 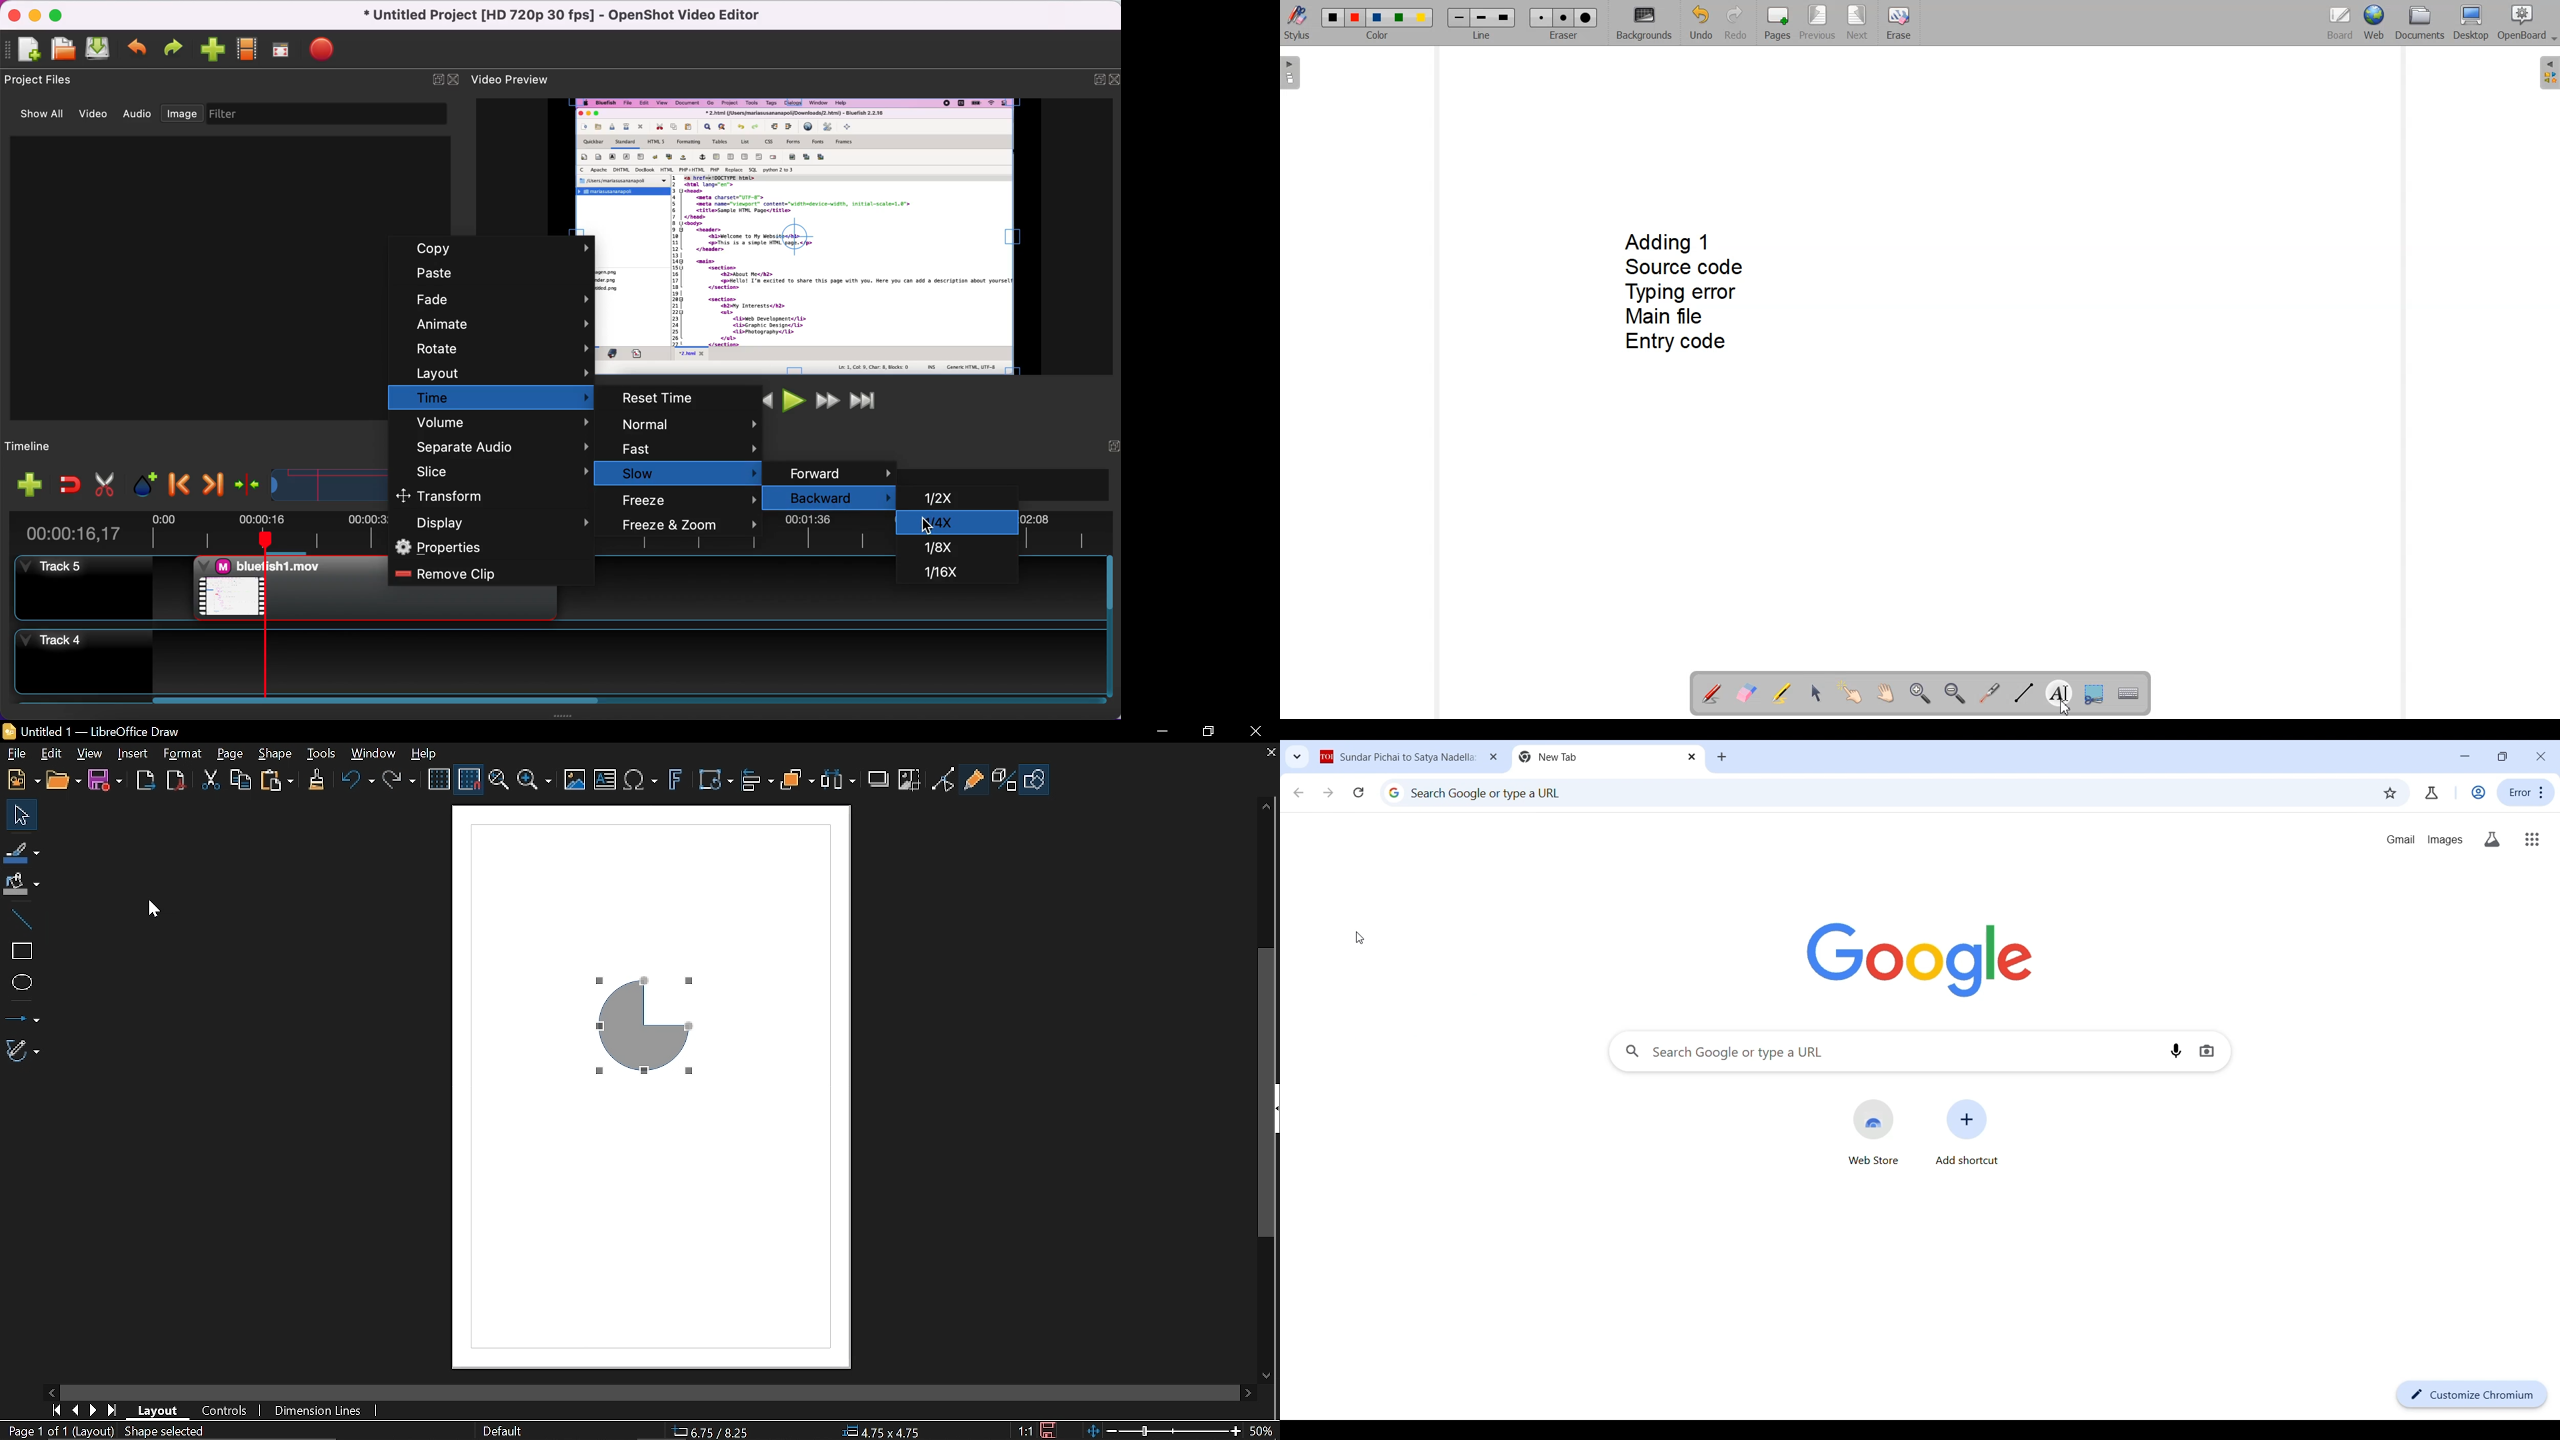 I want to click on Fill color, so click(x=22, y=886).